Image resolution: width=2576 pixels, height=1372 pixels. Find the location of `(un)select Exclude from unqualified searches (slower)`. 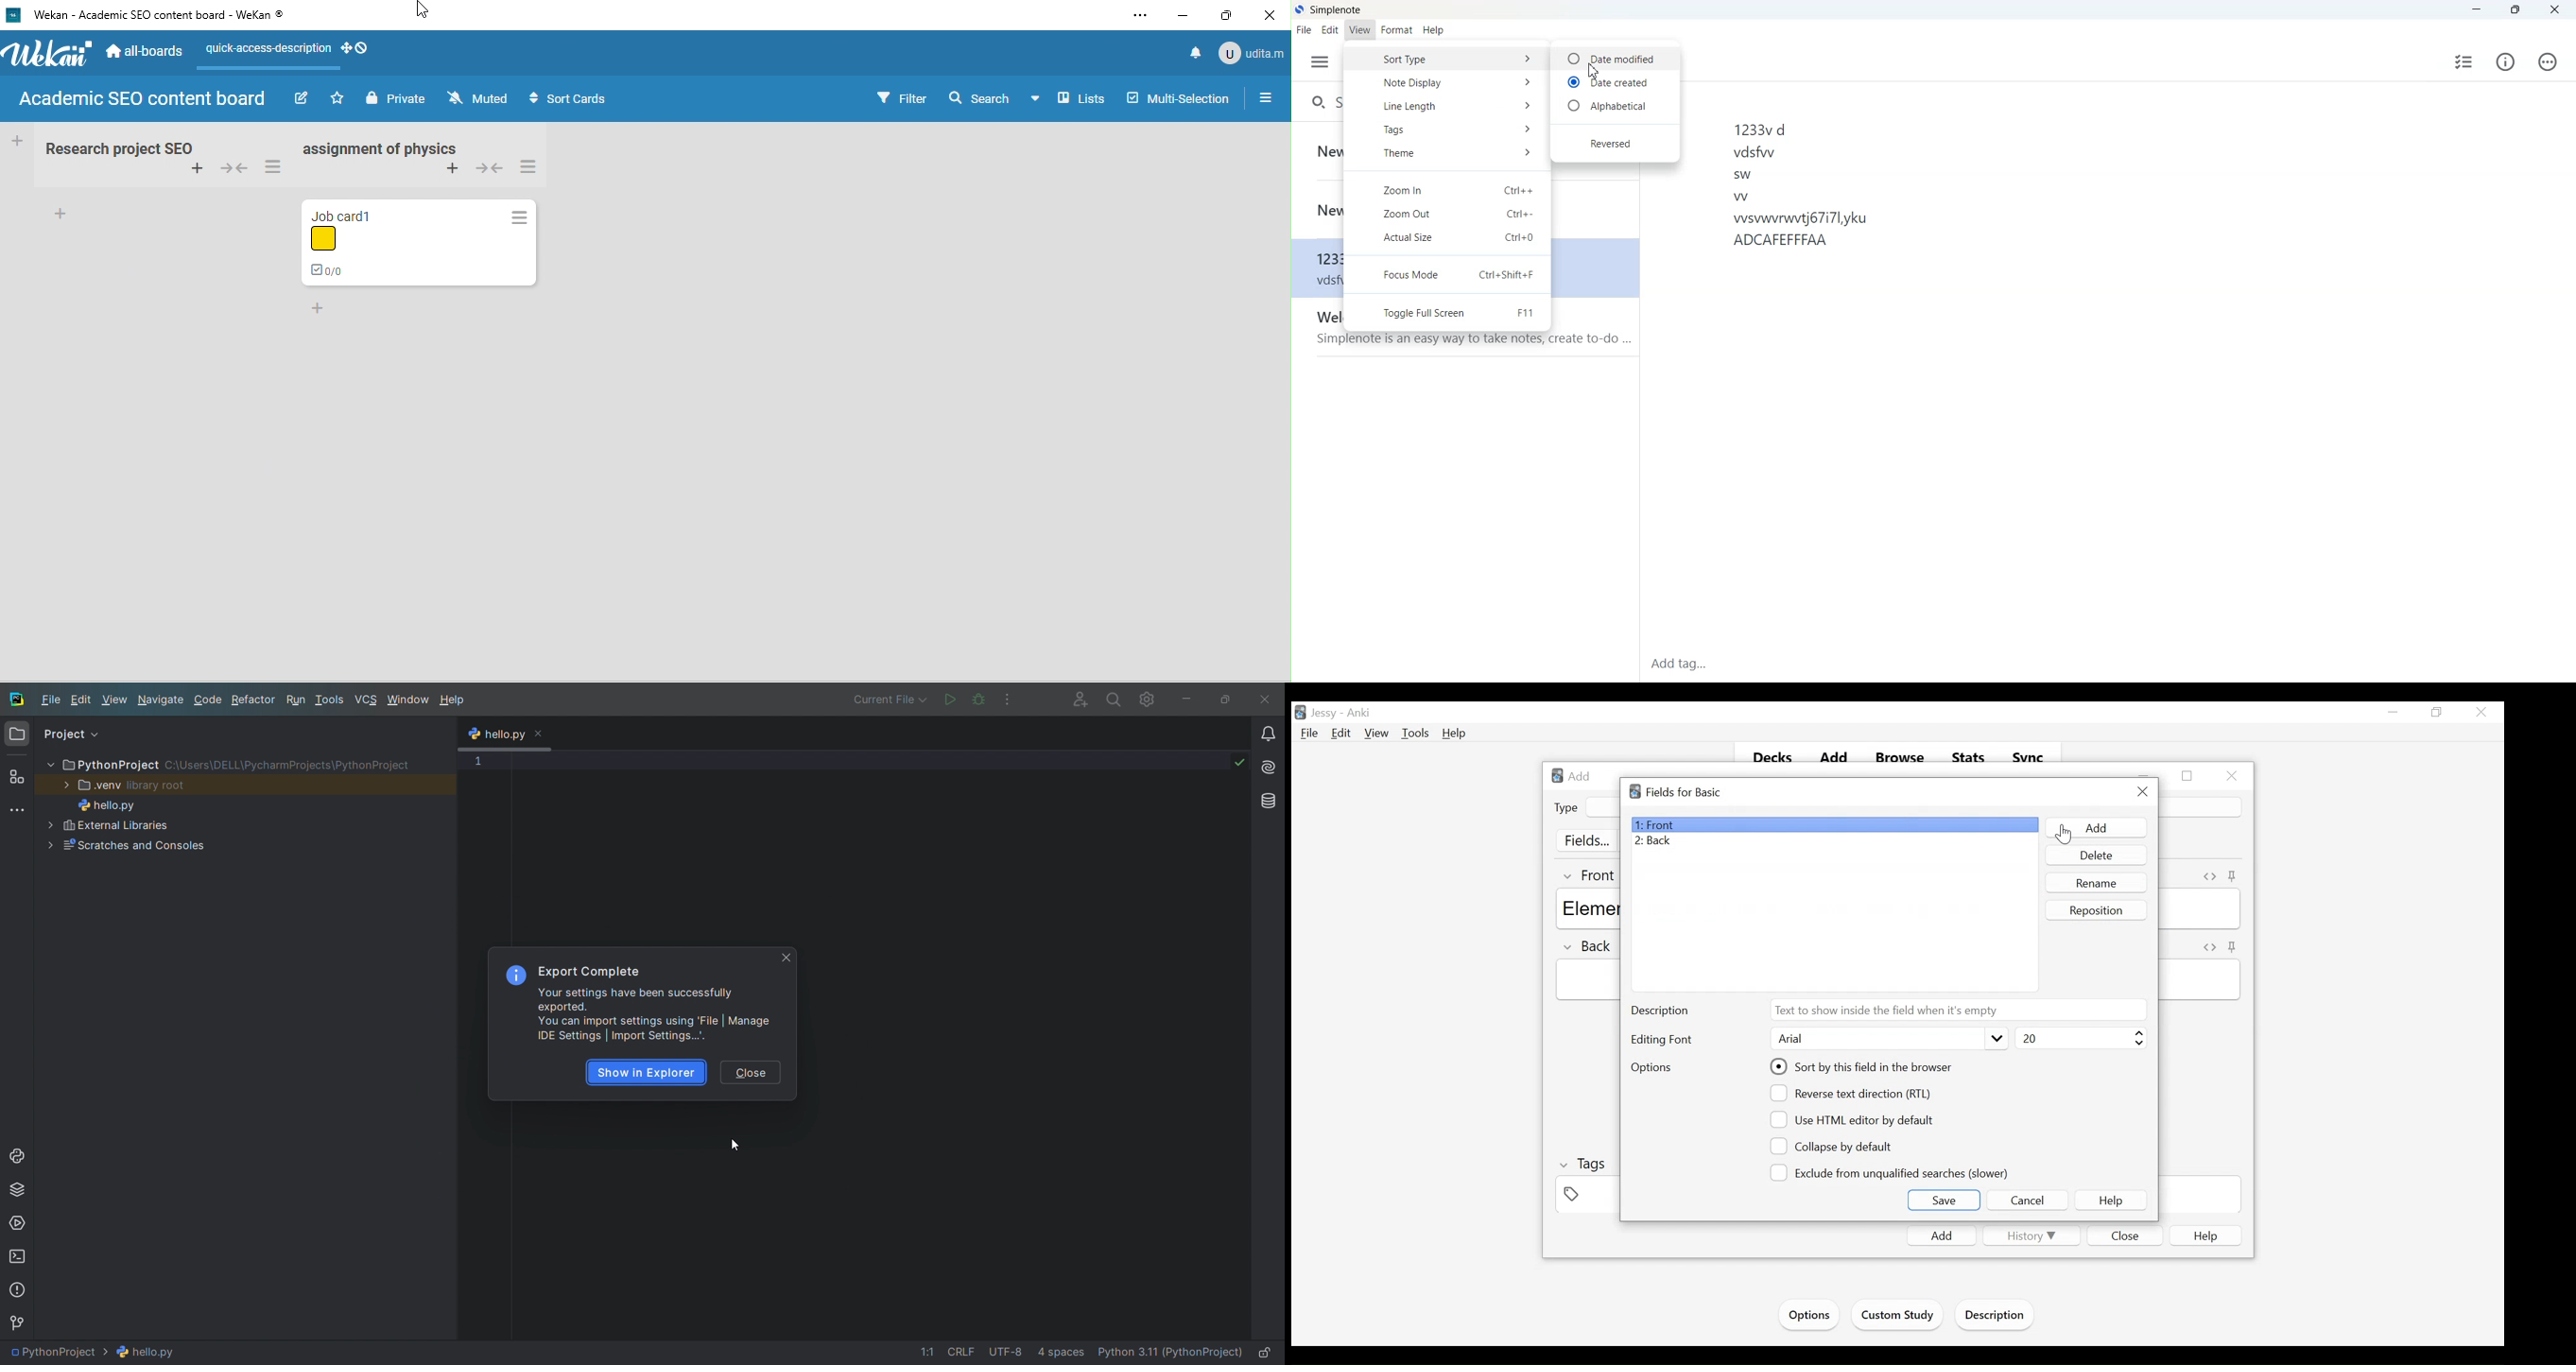

(un)select Exclude from unqualified searches (slower) is located at coordinates (1891, 1172).